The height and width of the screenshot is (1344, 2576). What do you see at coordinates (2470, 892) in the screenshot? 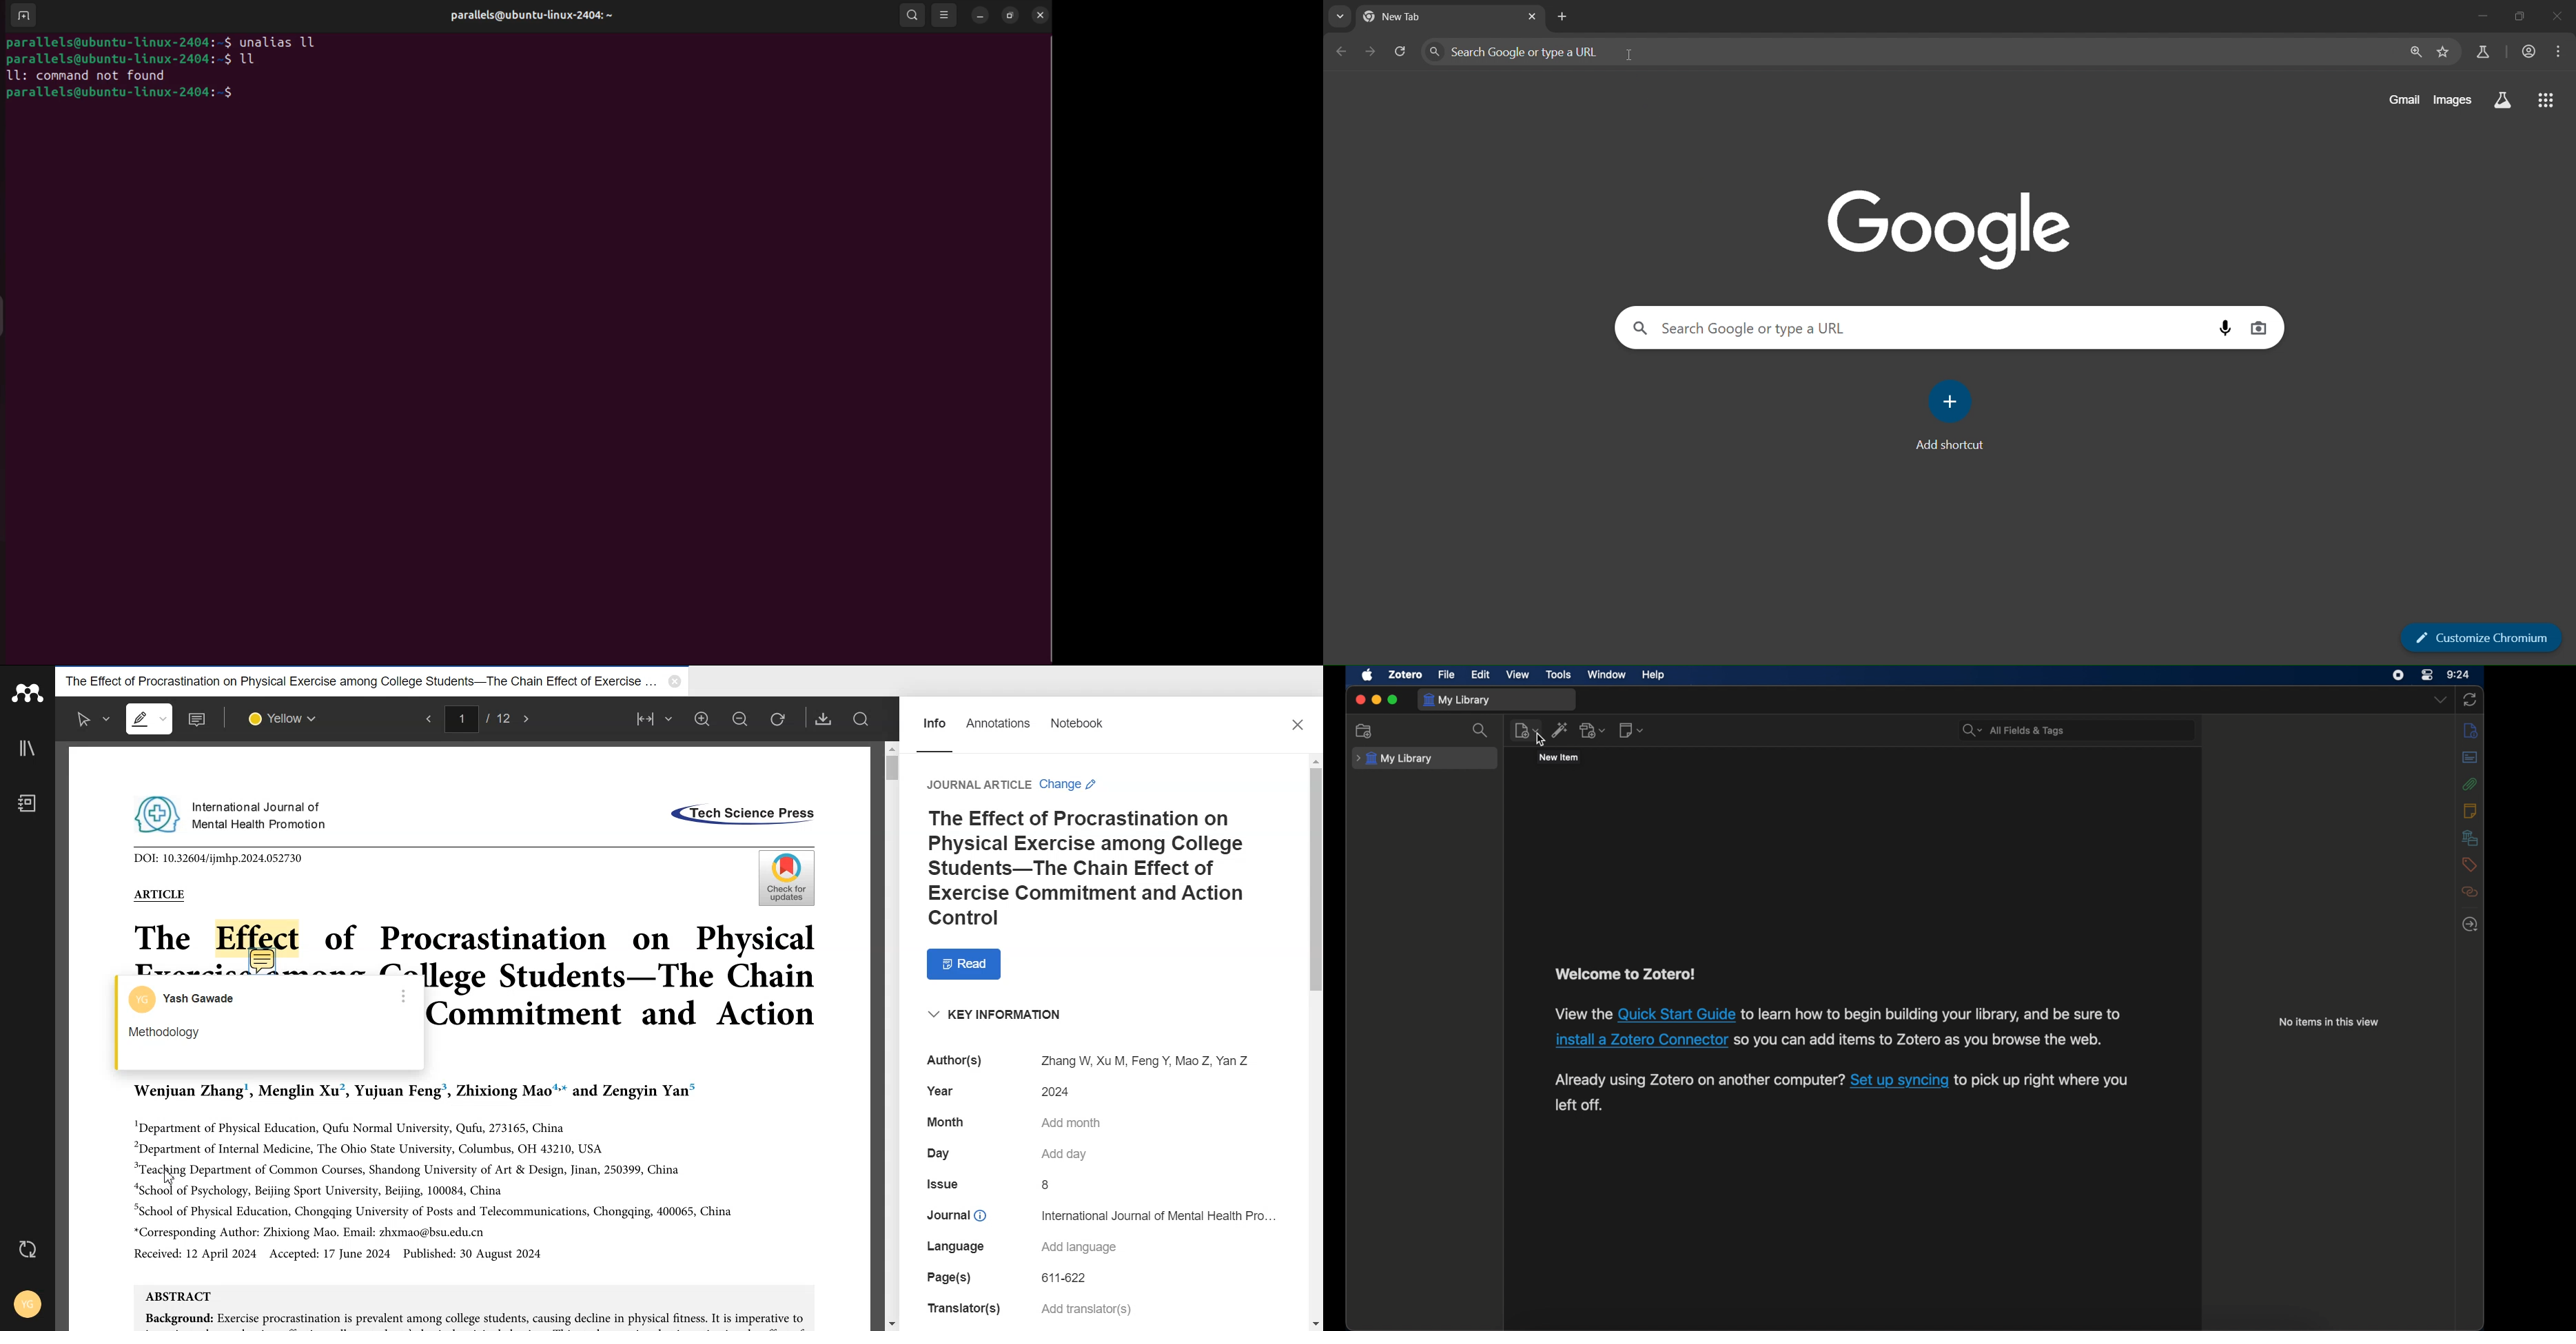
I see `related` at bounding box center [2470, 892].